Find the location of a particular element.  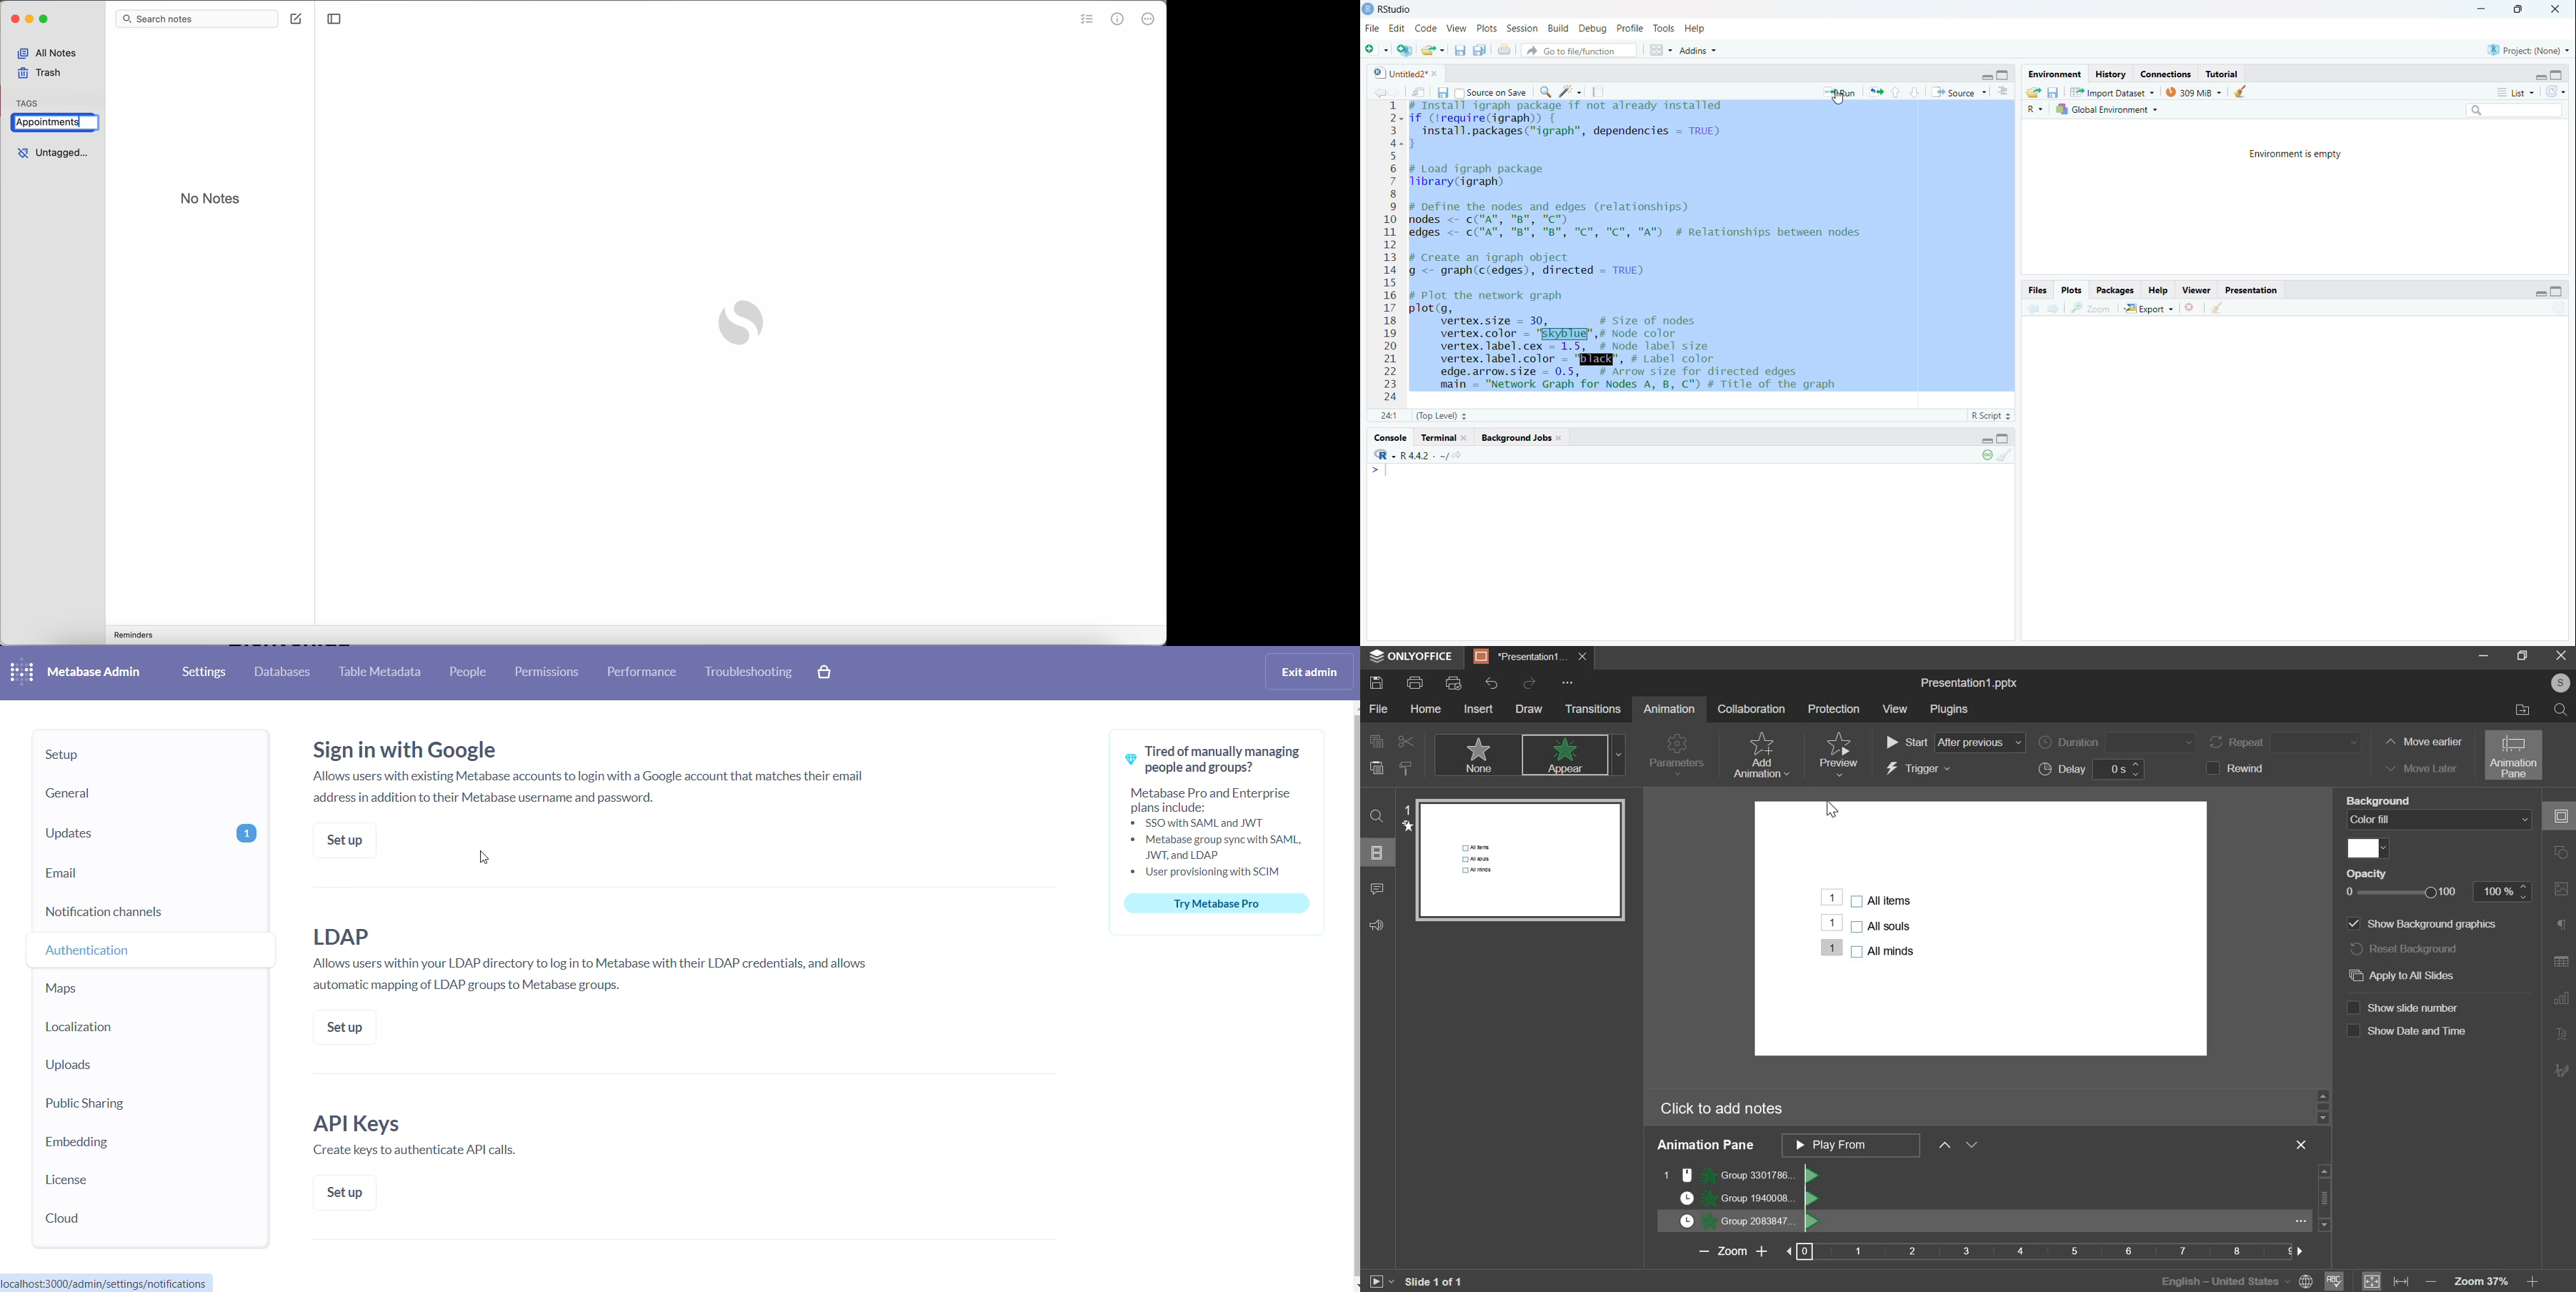

export is located at coordinates (2032, 92).